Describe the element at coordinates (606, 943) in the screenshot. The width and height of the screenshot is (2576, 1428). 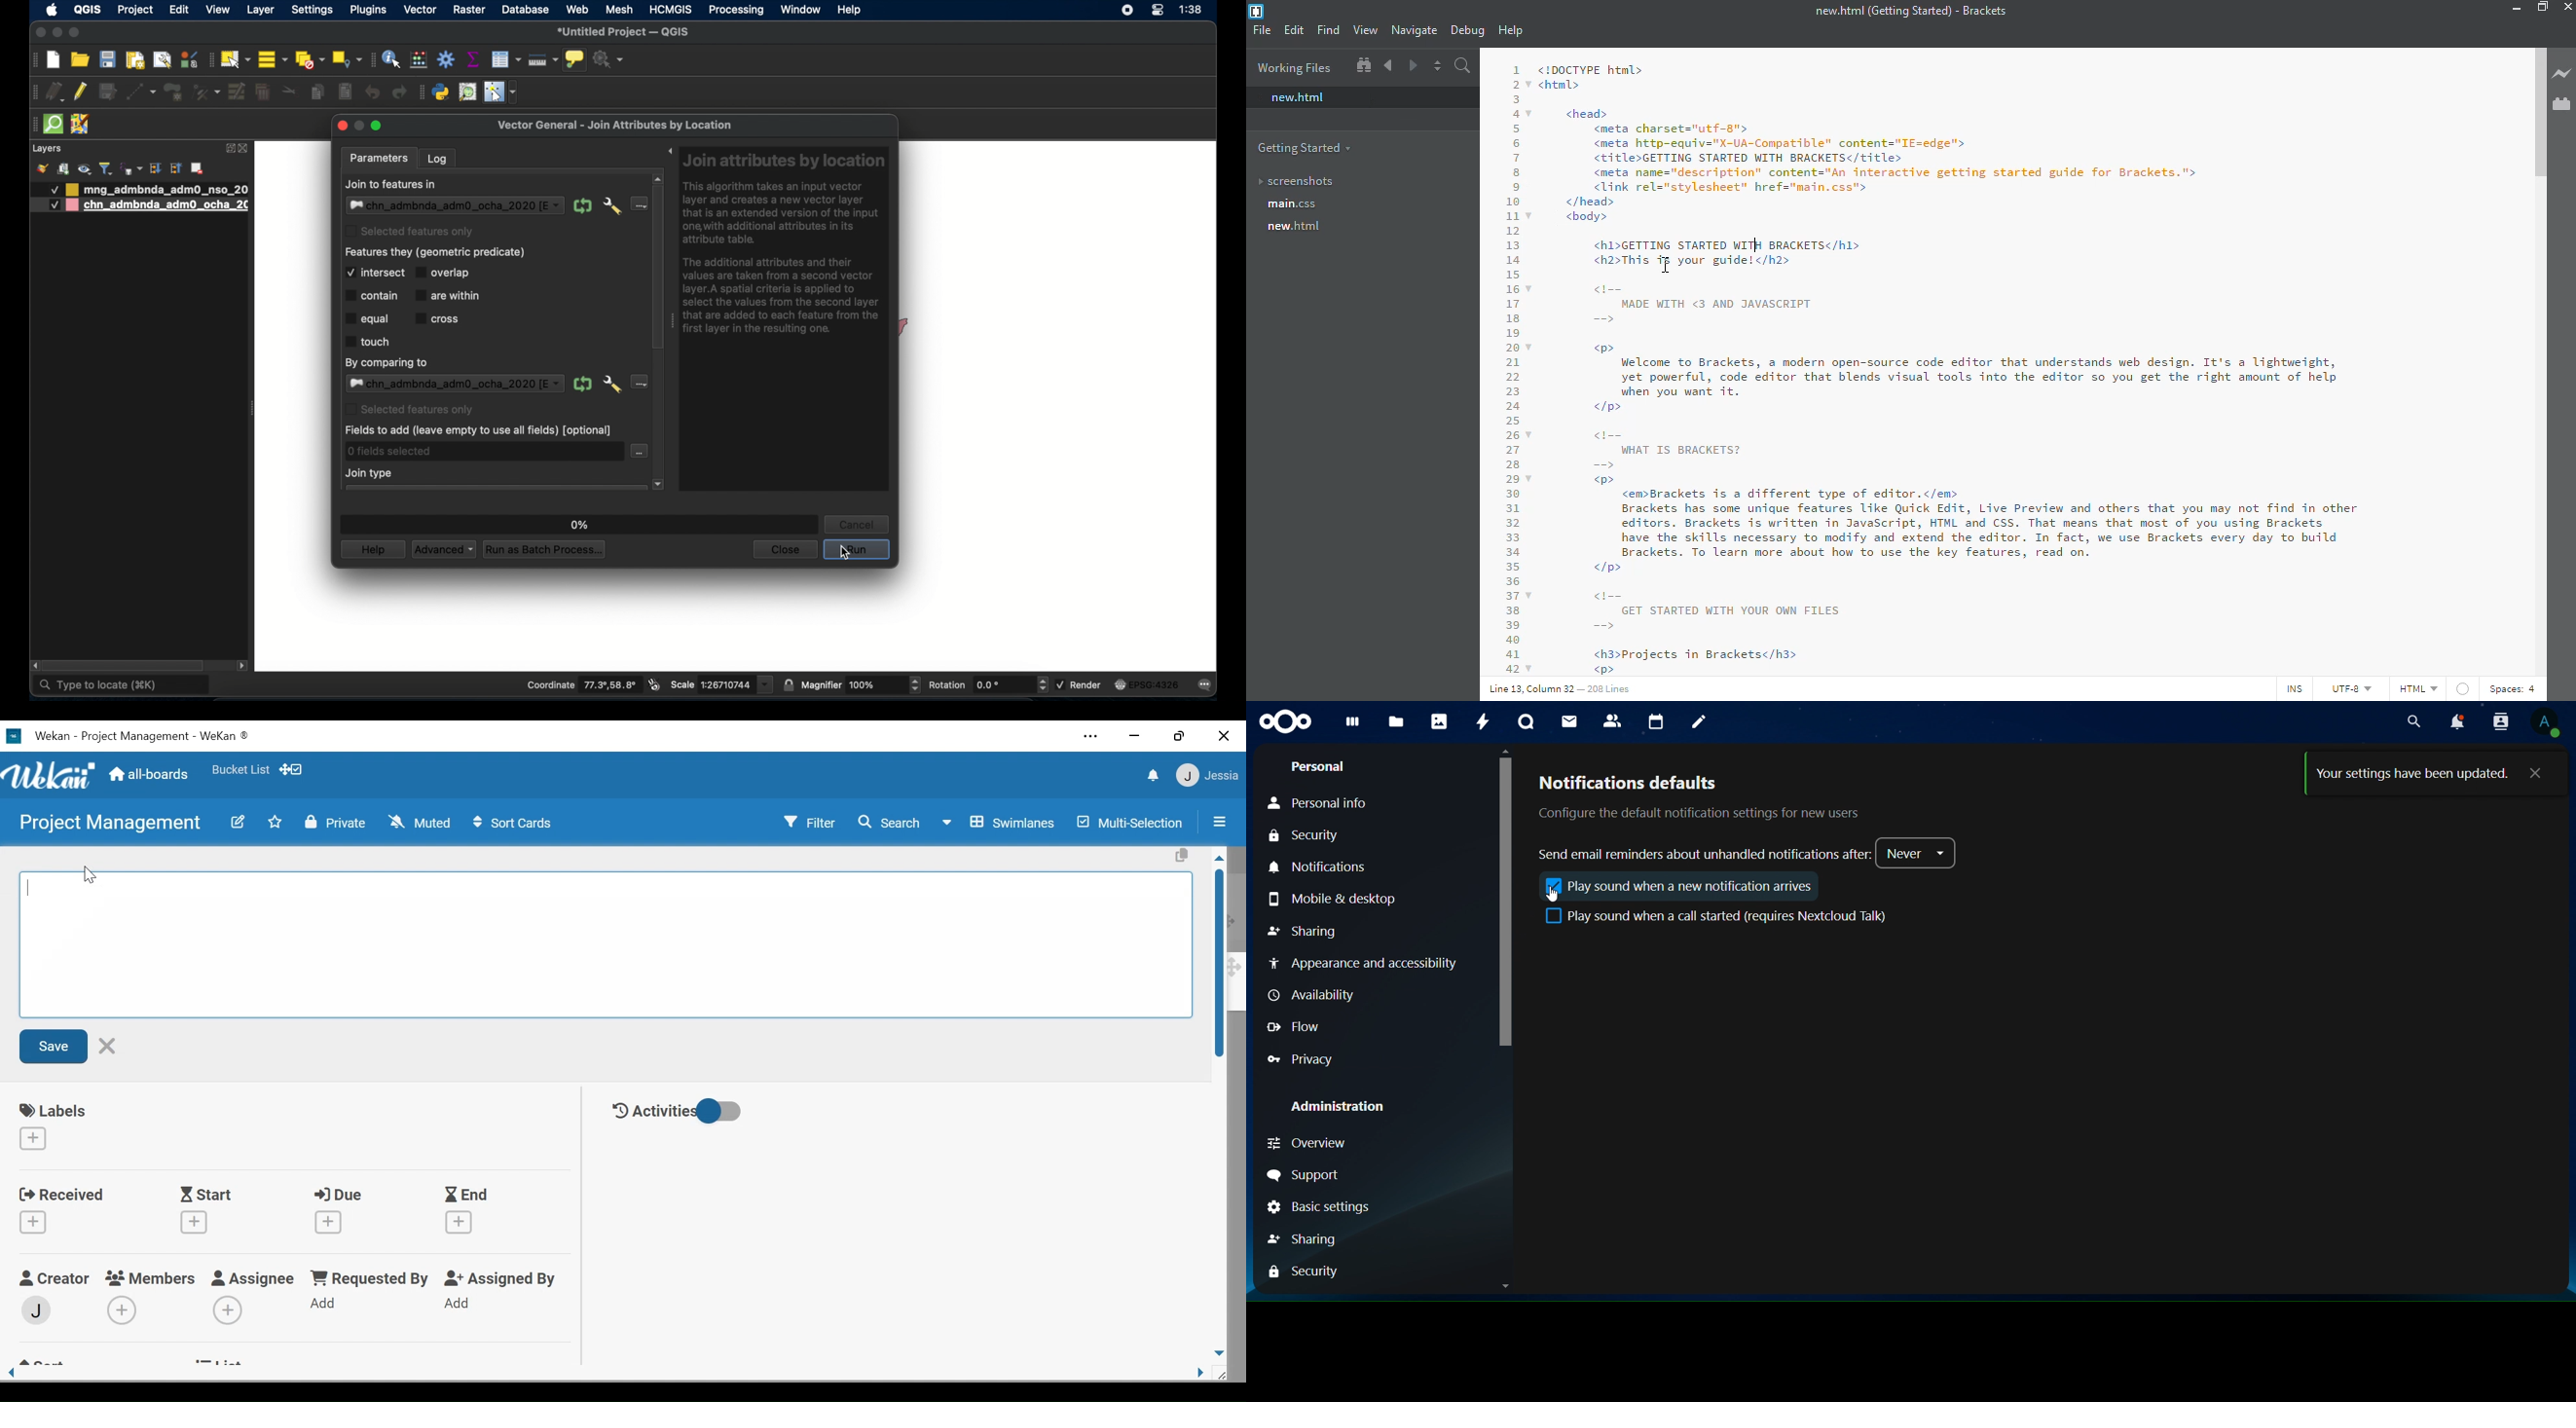
I see `Edit card Title` at that location.